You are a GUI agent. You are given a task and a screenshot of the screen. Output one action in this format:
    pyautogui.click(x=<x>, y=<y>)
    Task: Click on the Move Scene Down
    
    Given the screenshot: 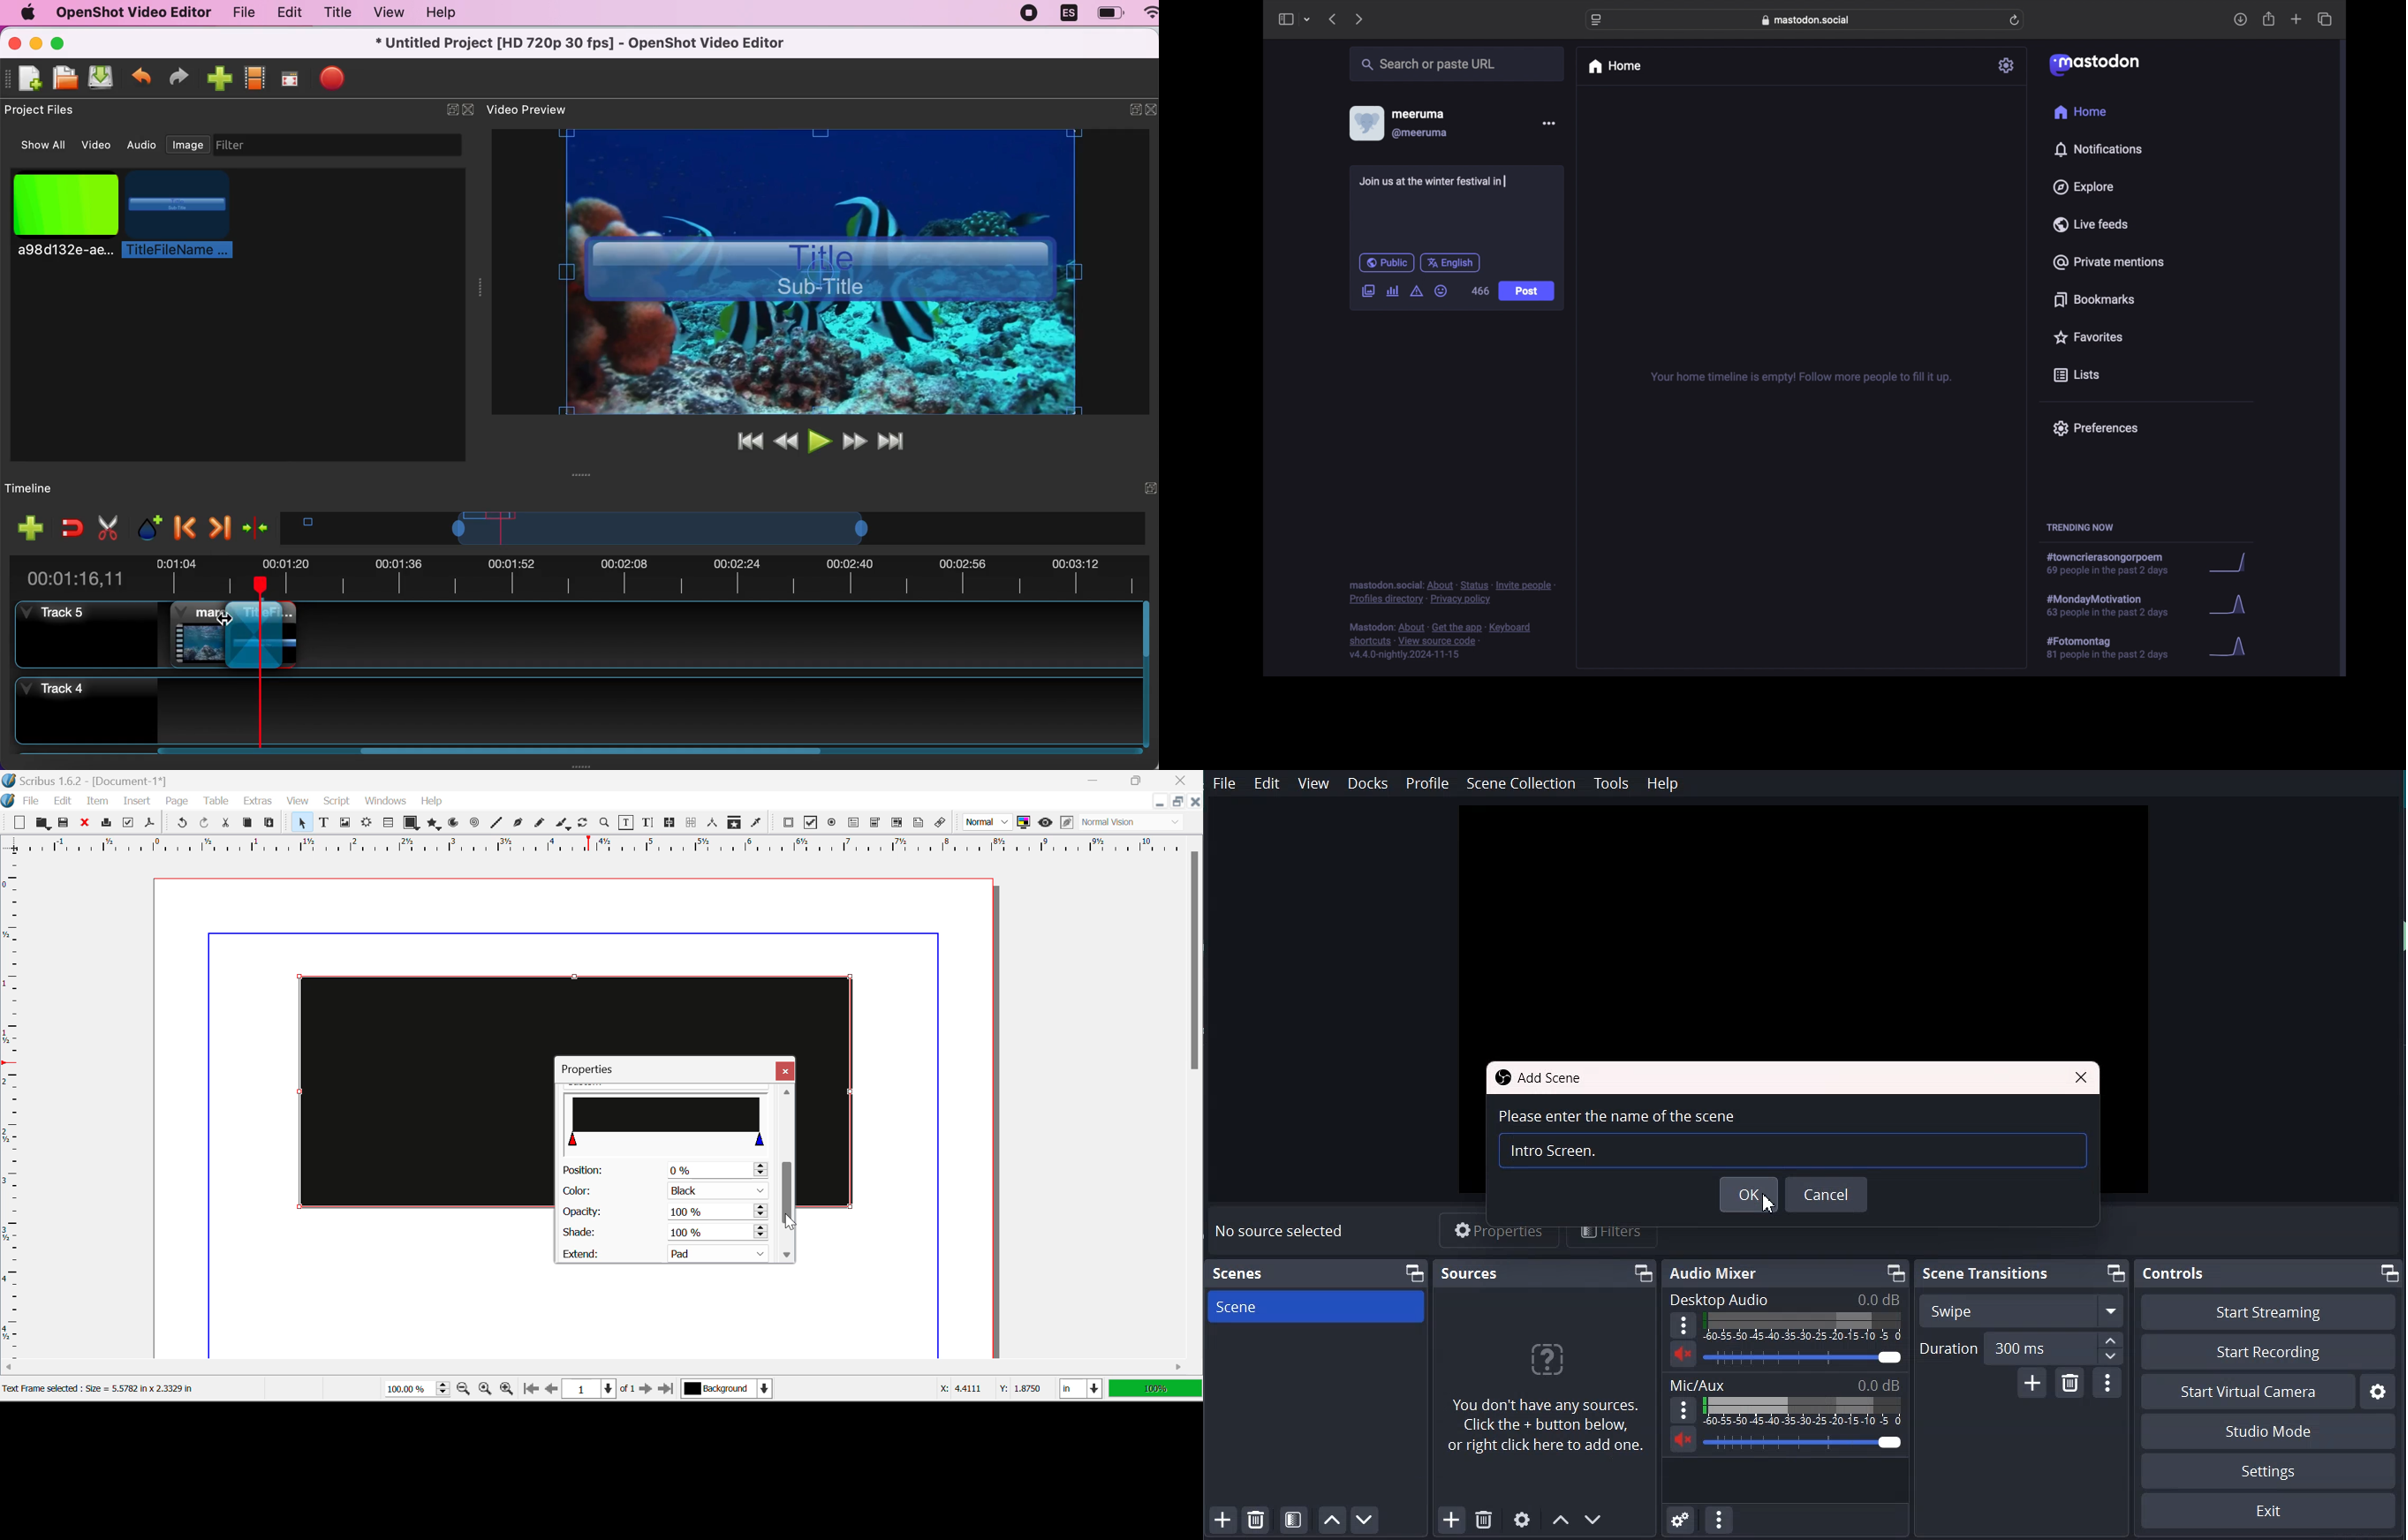 What is the action you would take?
    pyautogui.click(x=1365, y=1520)
    